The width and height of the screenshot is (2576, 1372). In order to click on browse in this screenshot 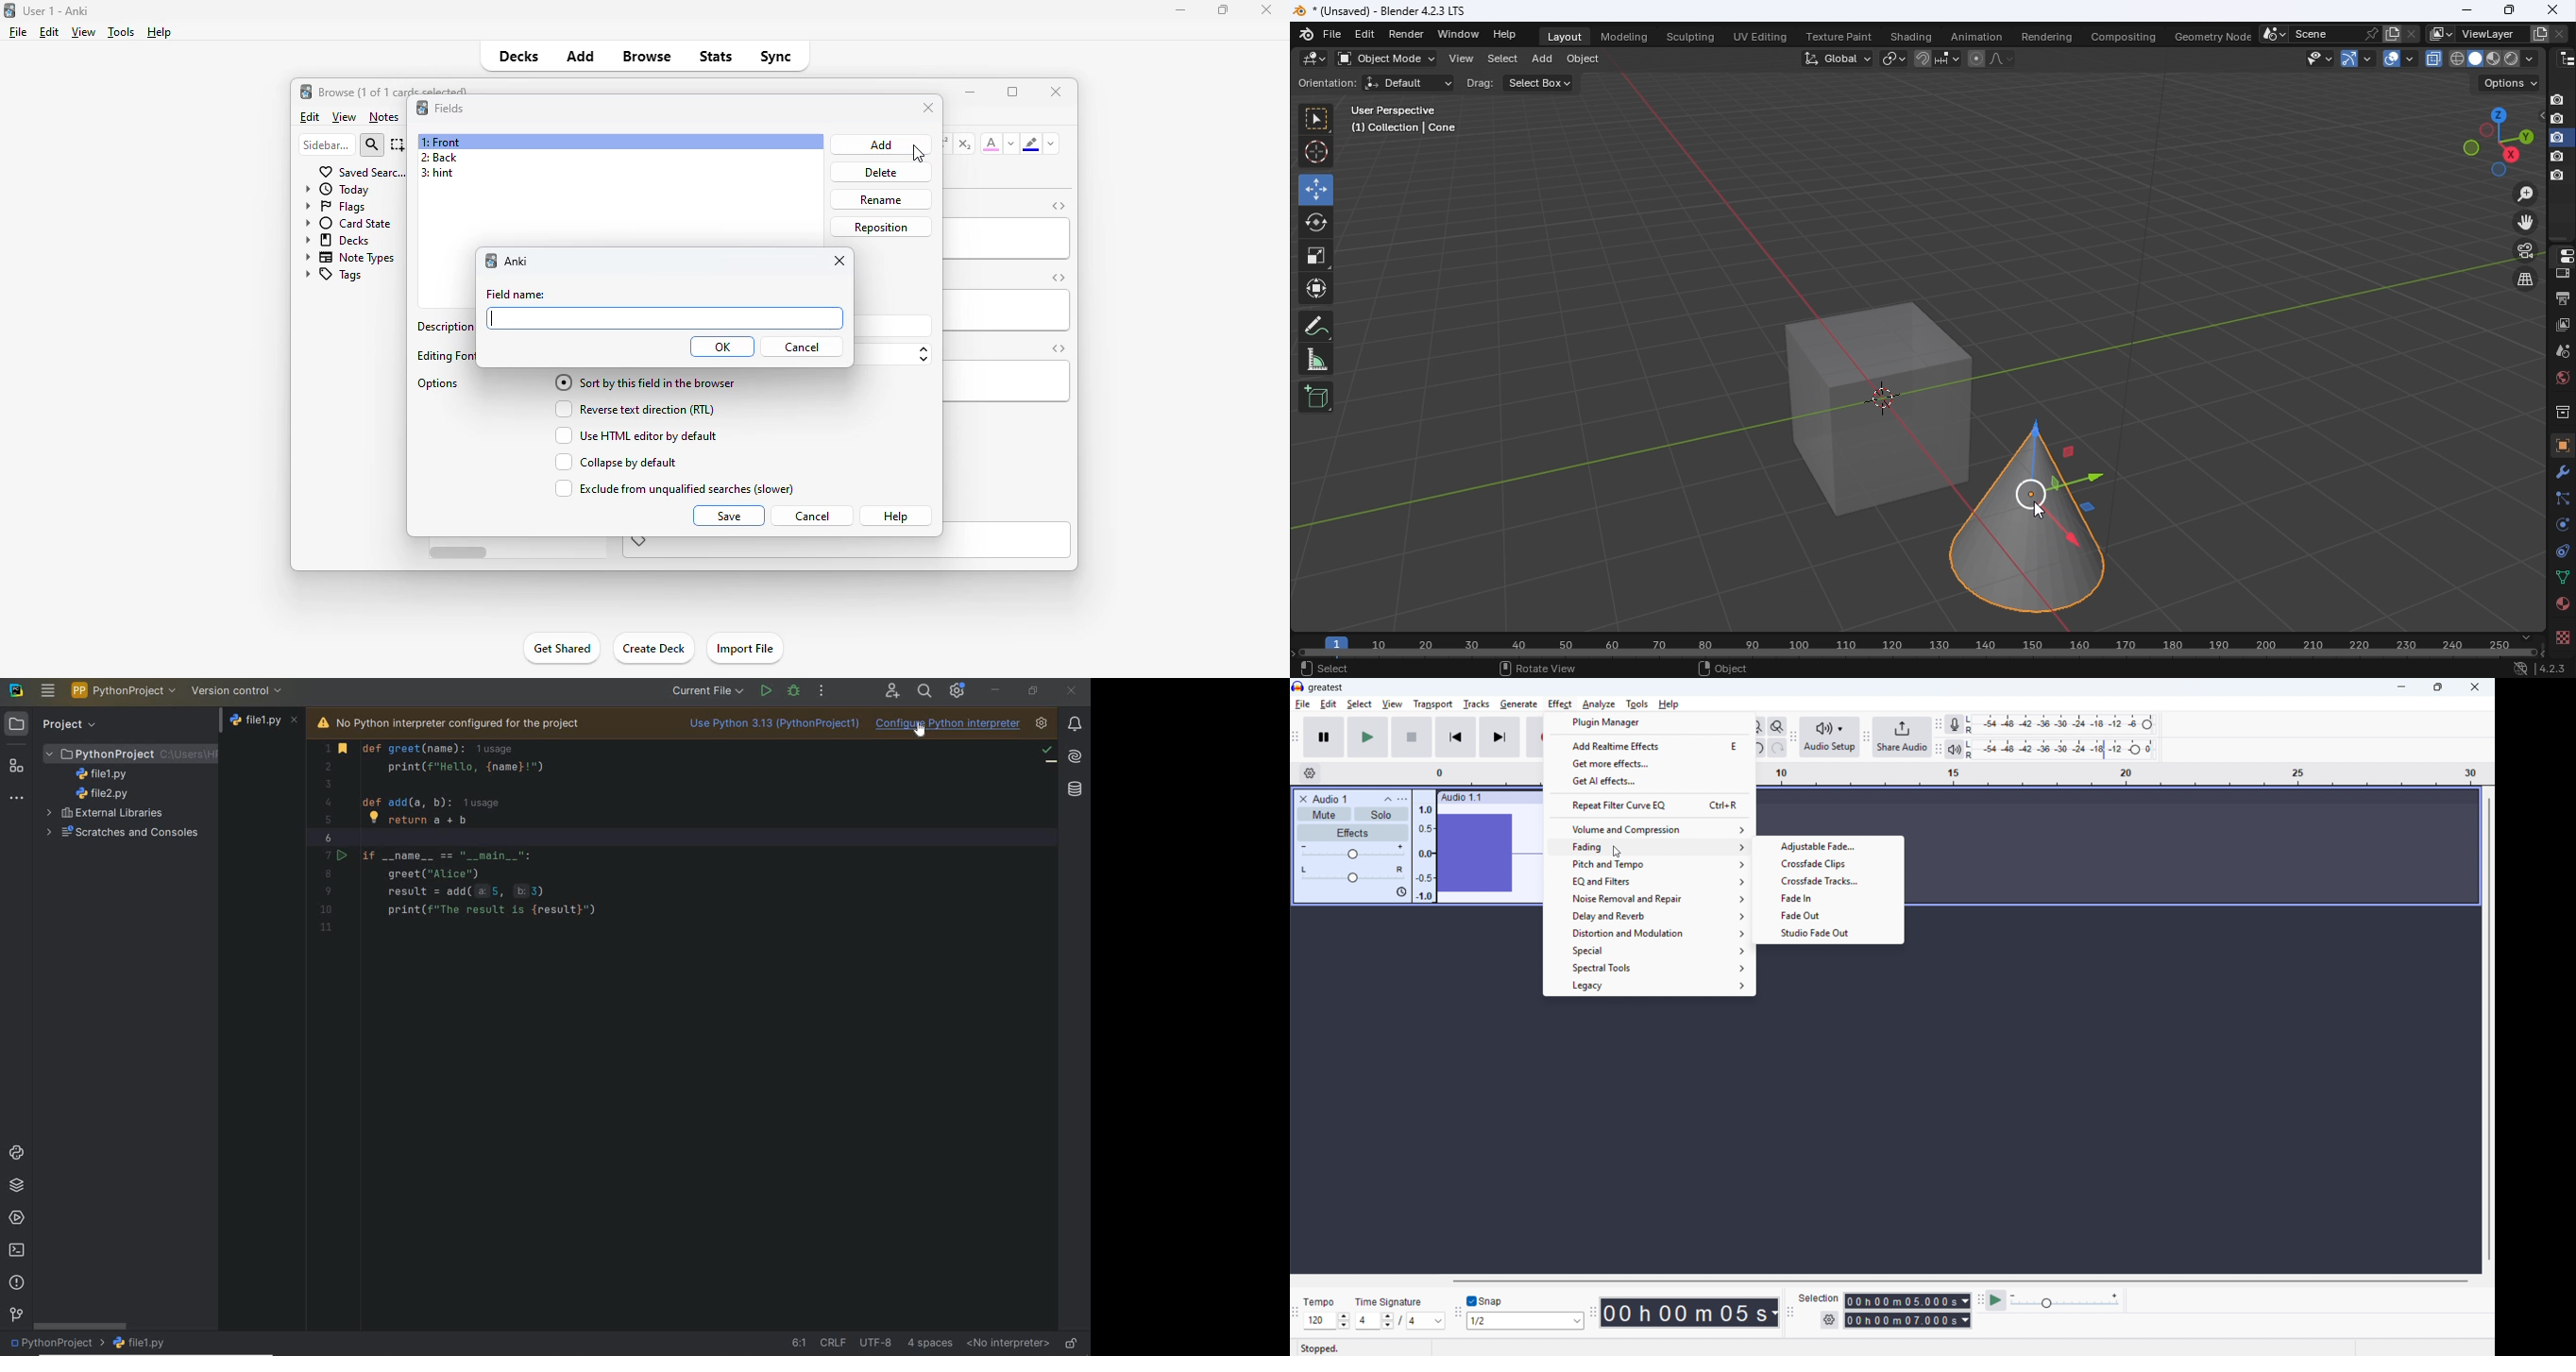, I will do `click(647, 56)`.